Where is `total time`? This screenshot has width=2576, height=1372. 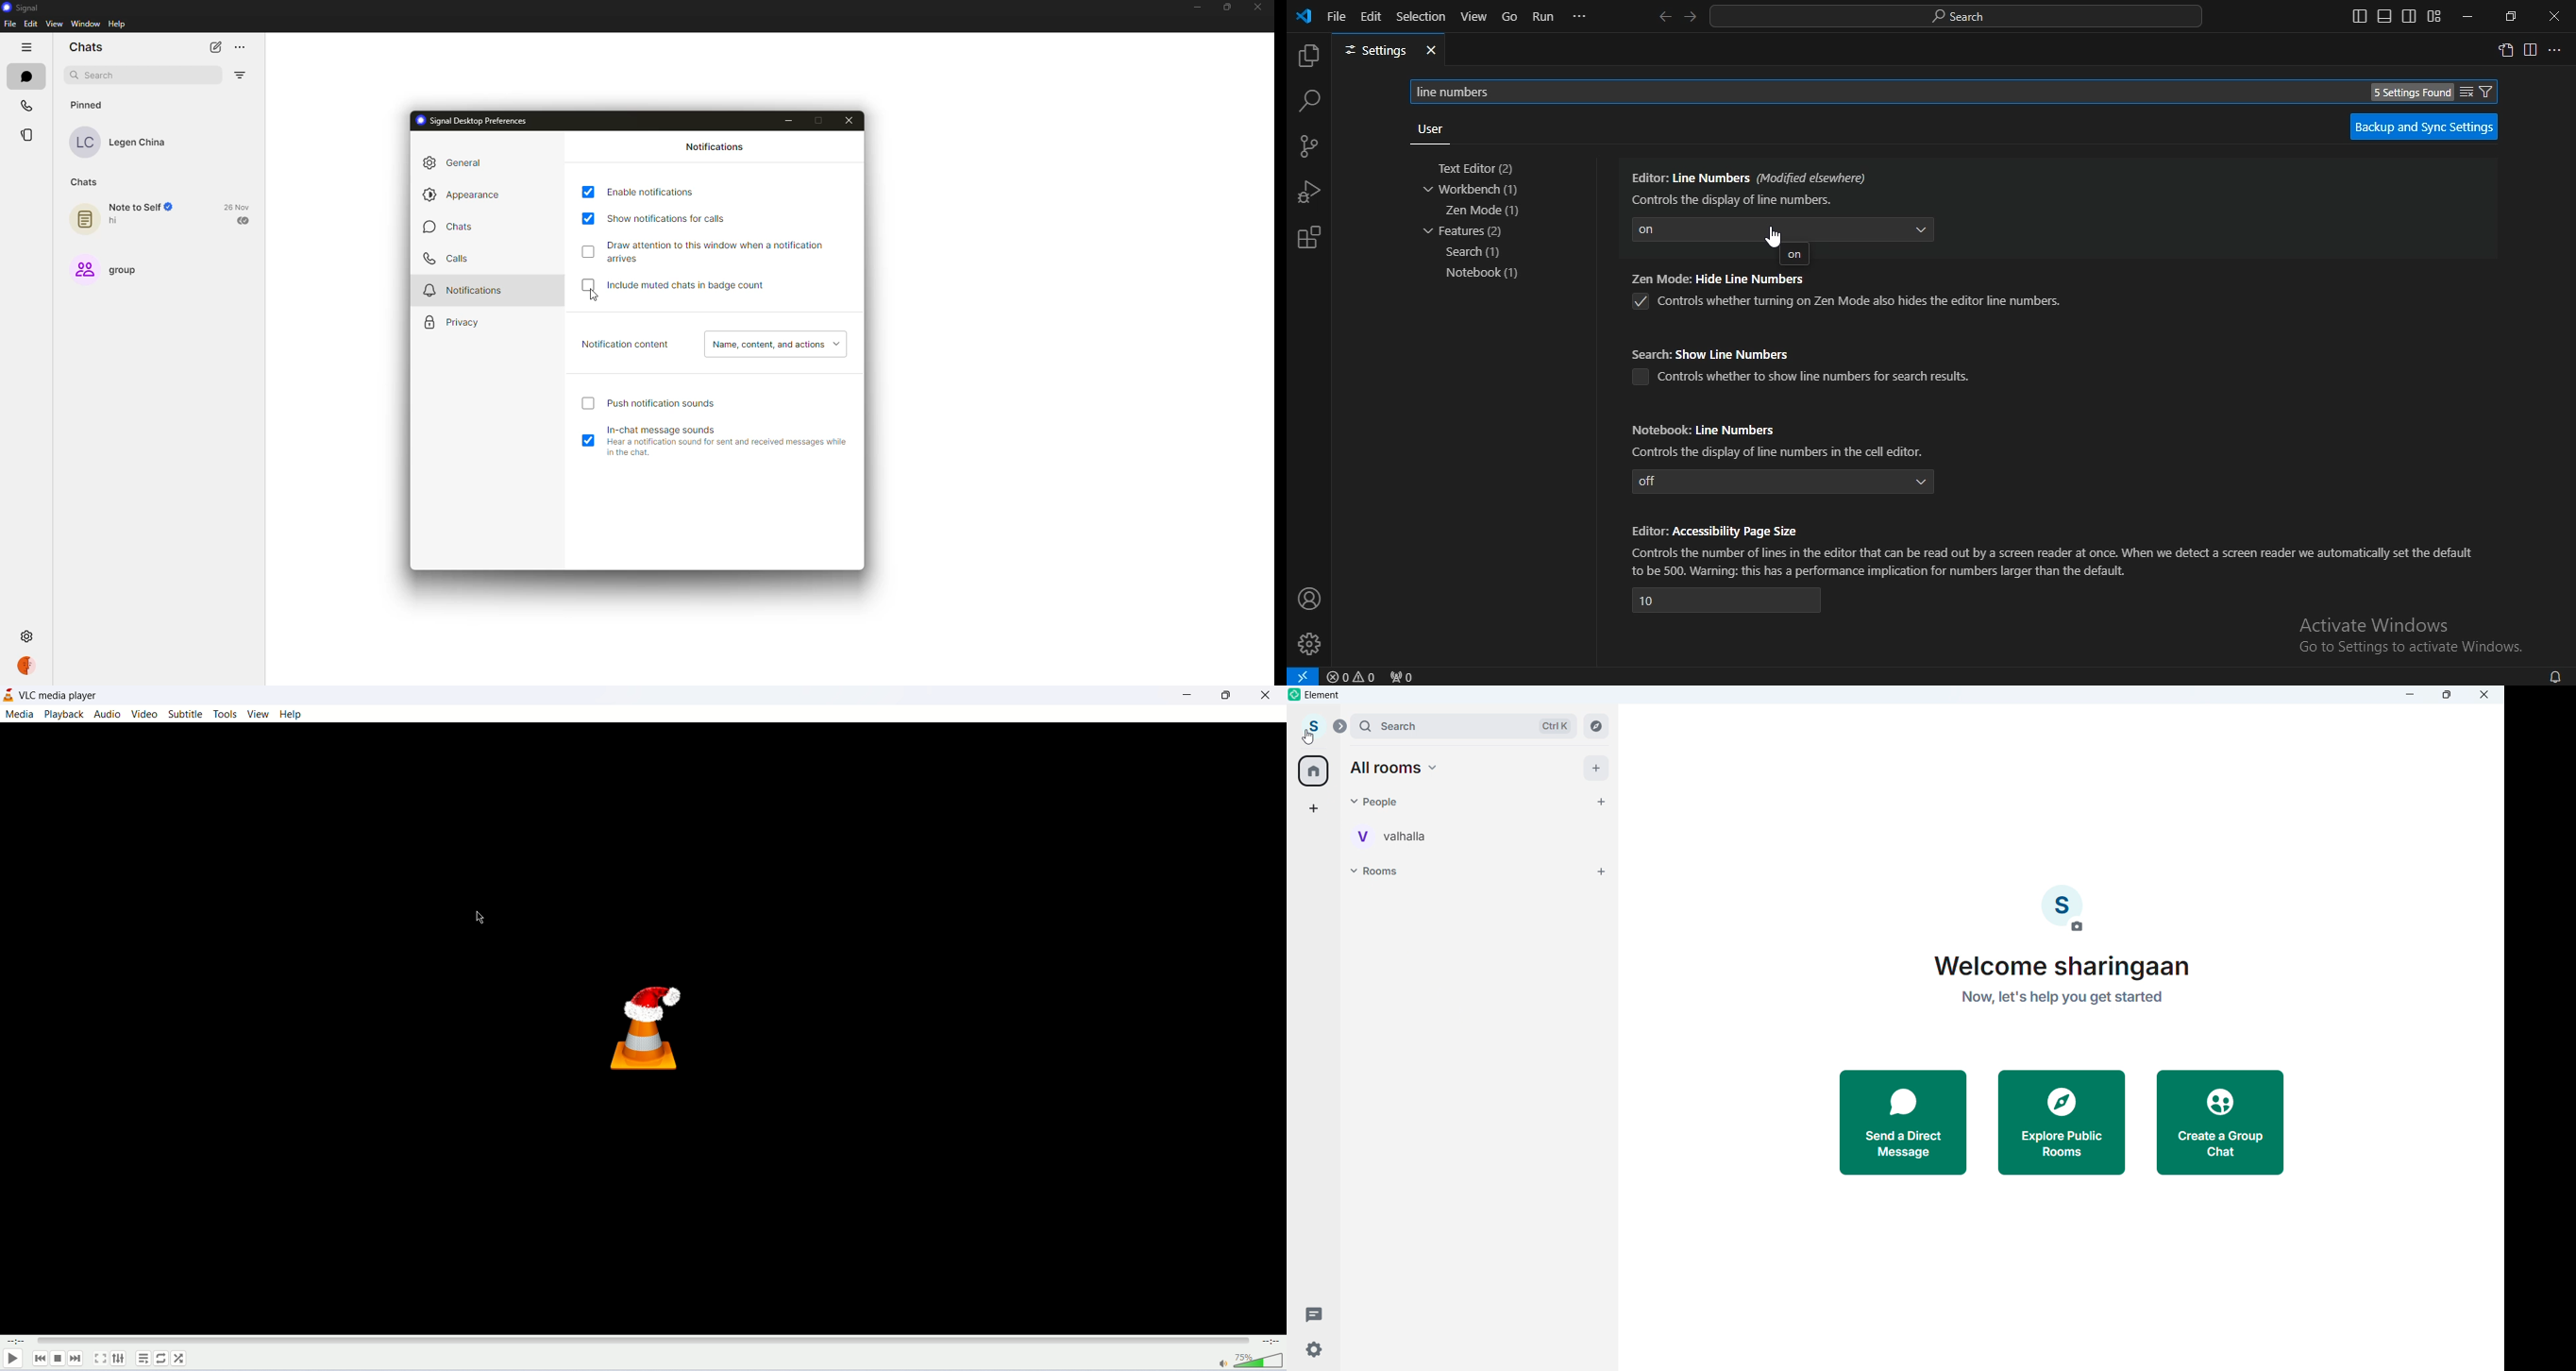
total time is located at coordinates (1272, 1343).